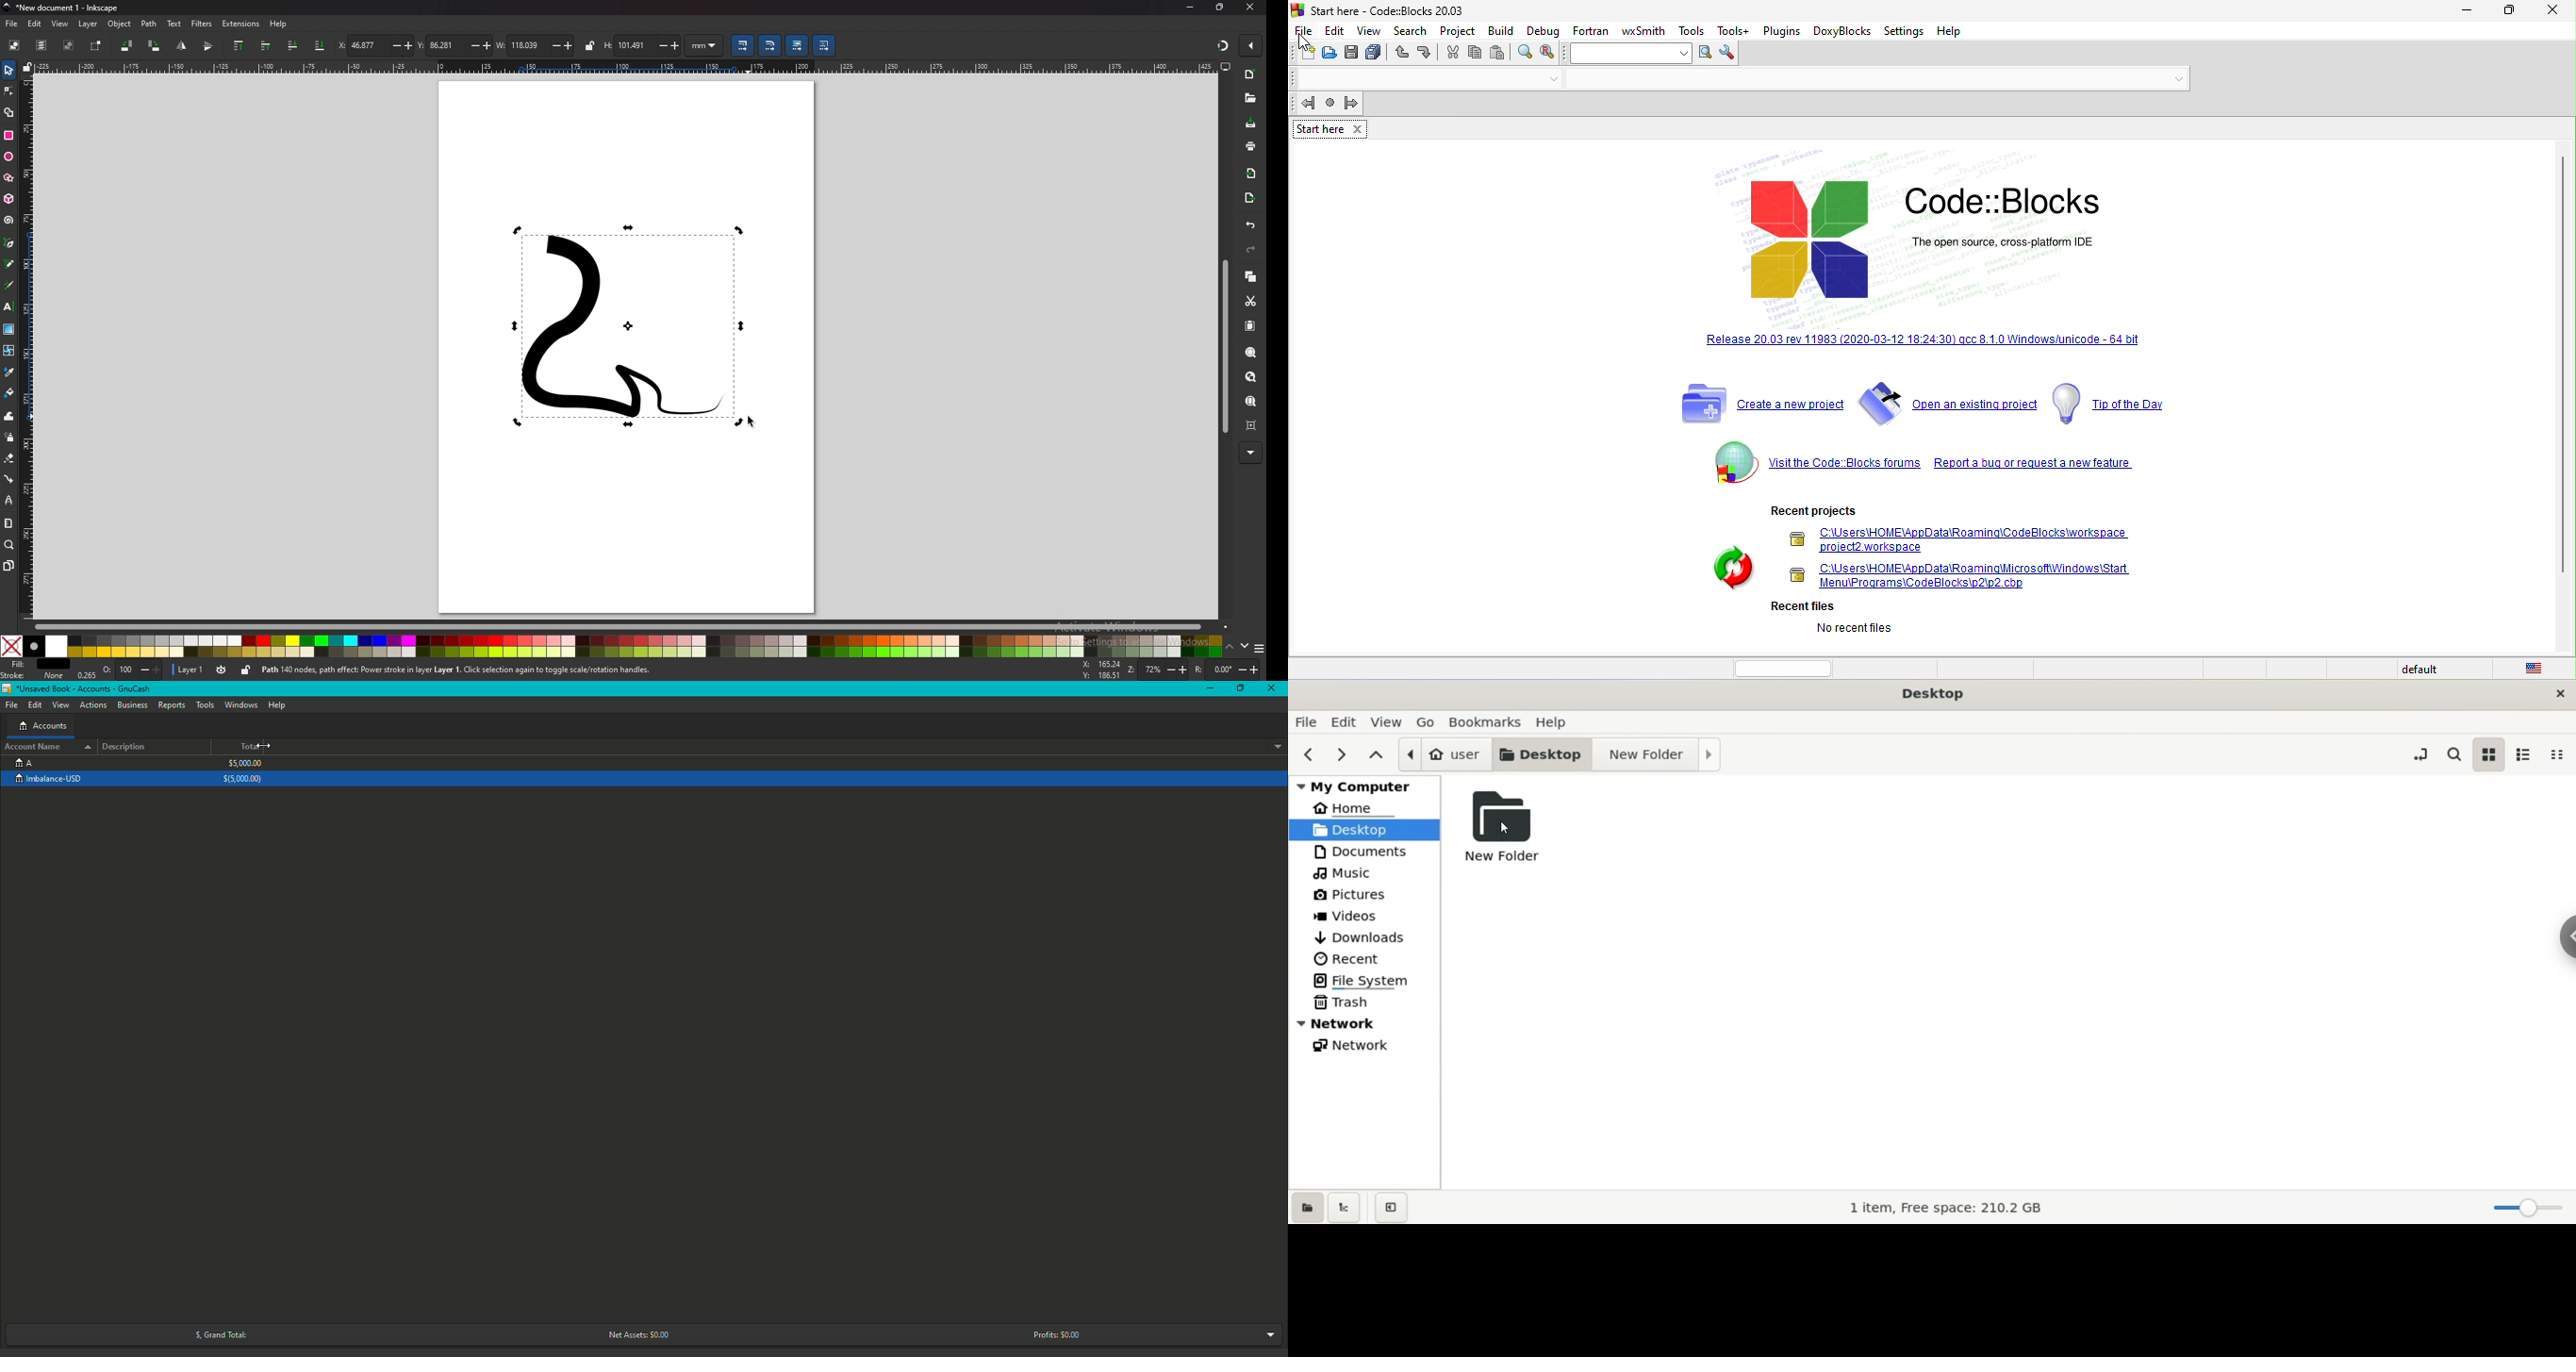 This screenshot has height=1372, width=2576. I want to click on undo, so click(1401, 55).